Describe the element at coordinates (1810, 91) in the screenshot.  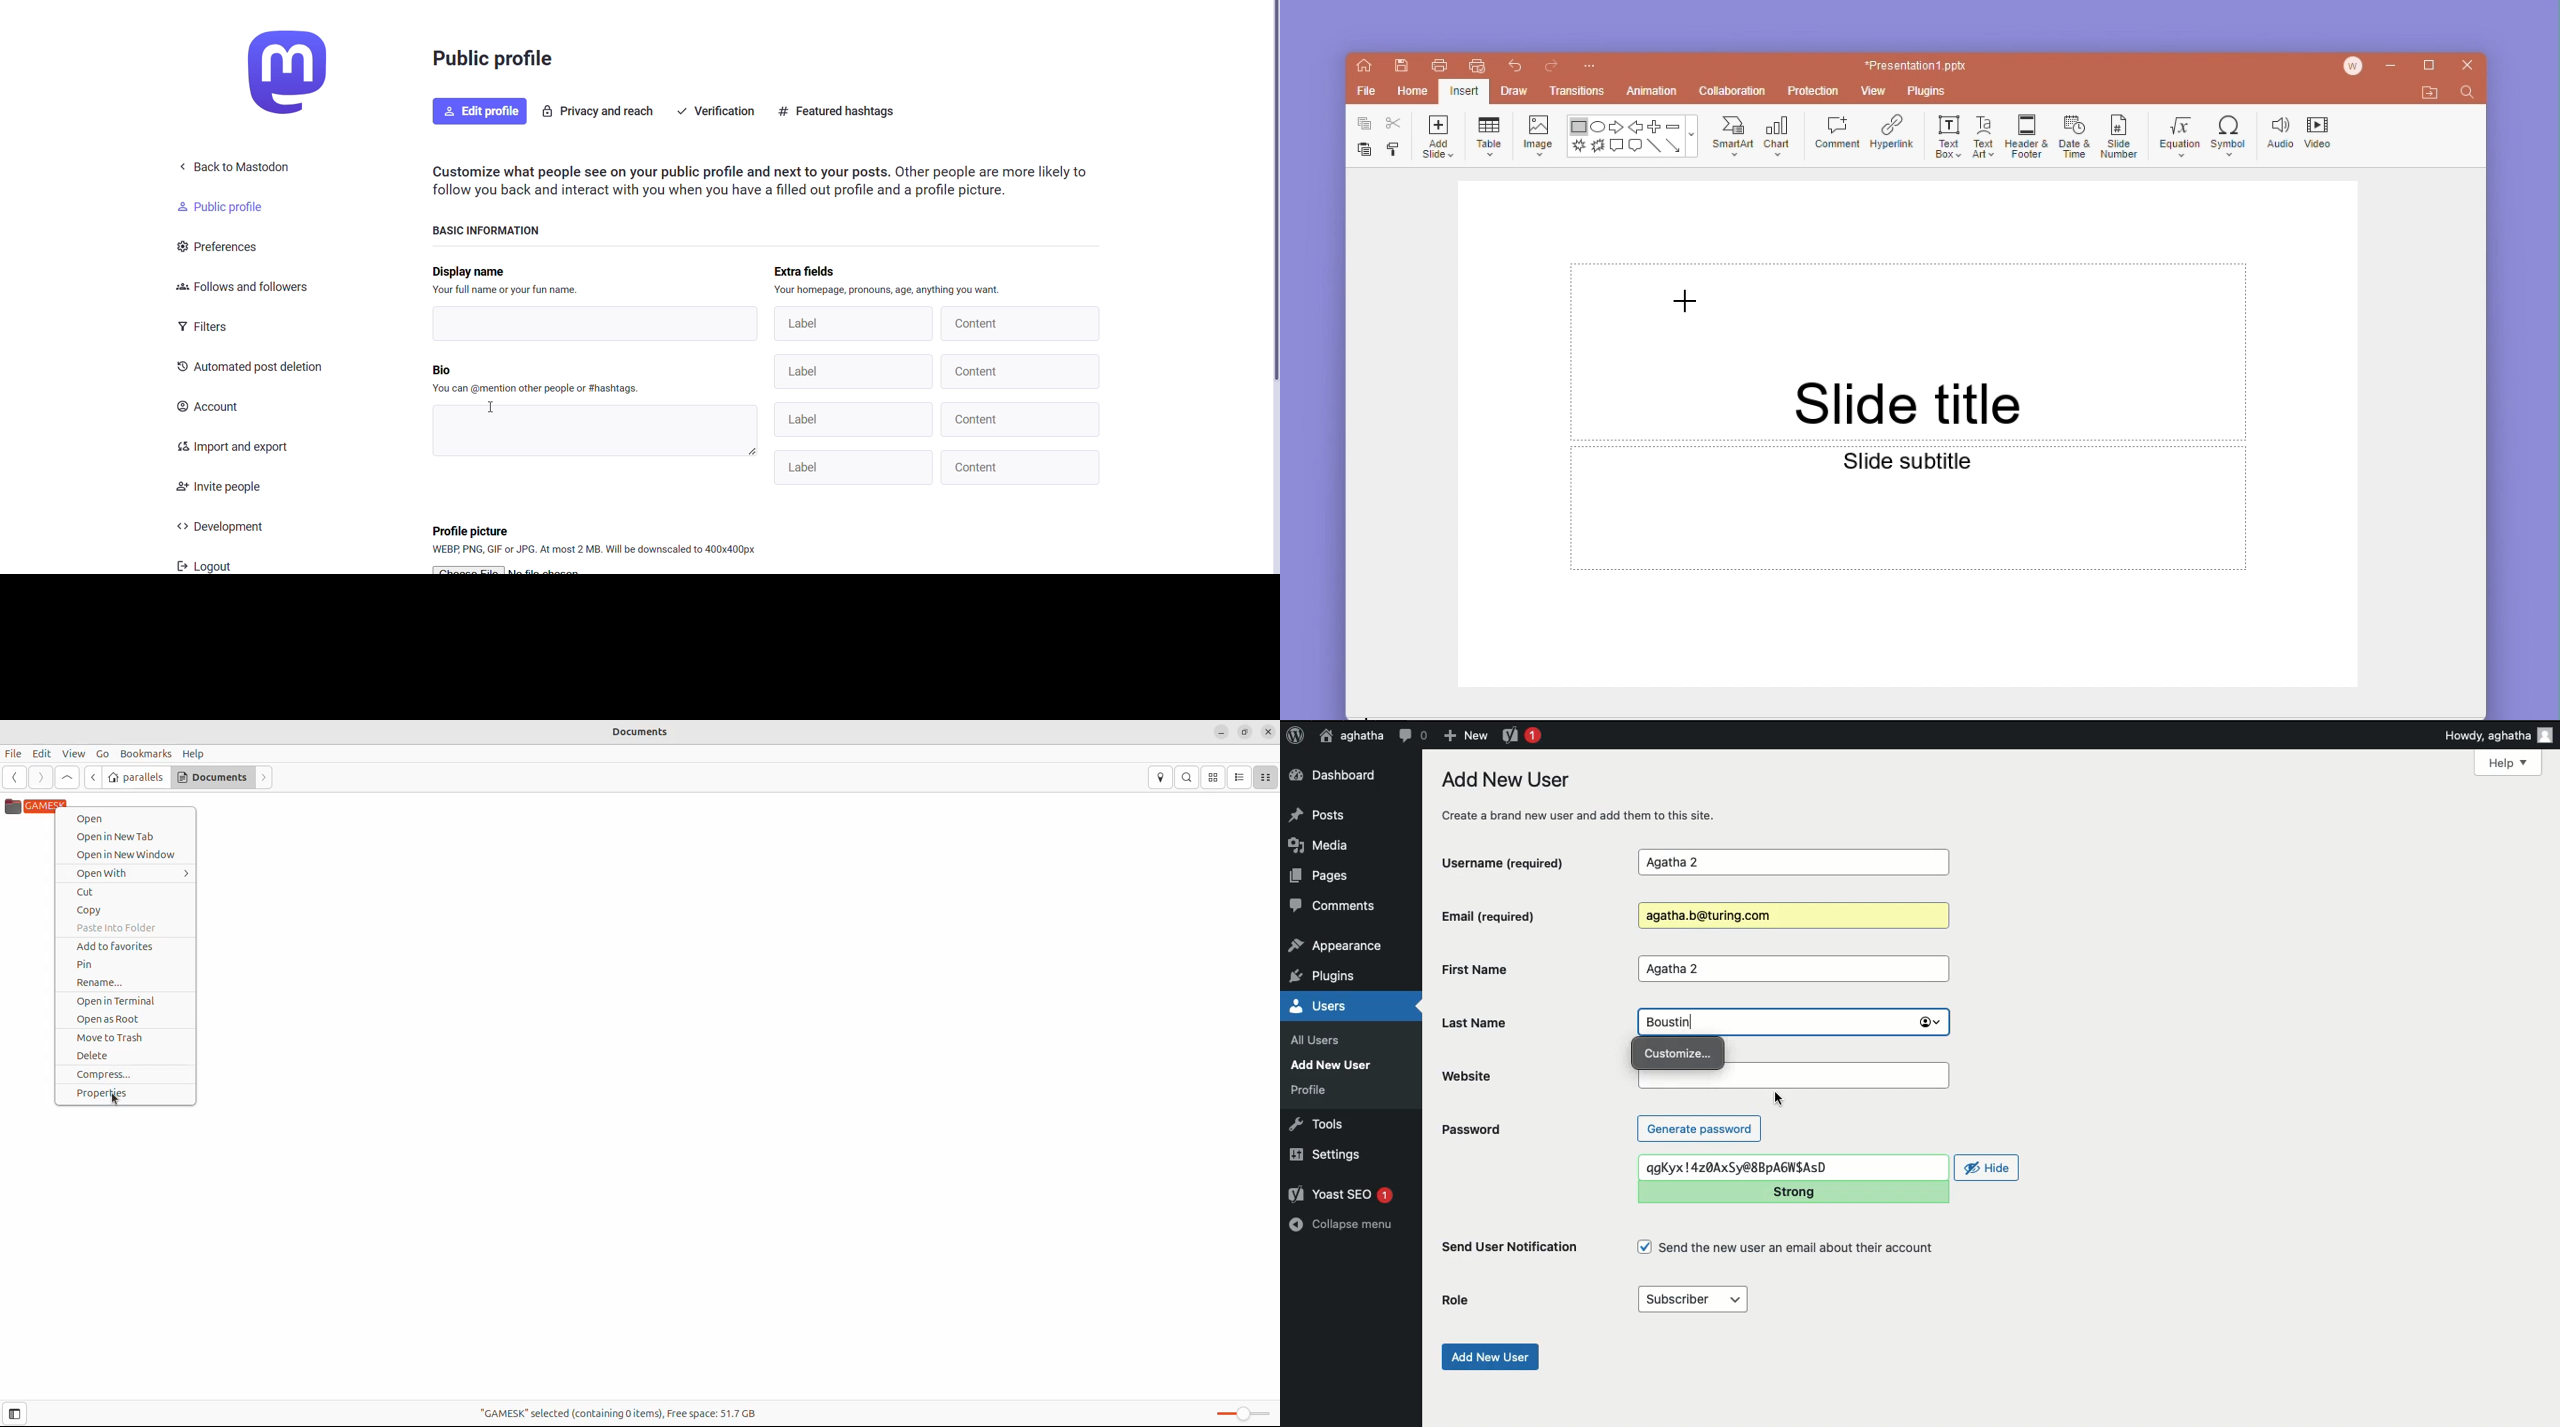
I see `protection` at that location.